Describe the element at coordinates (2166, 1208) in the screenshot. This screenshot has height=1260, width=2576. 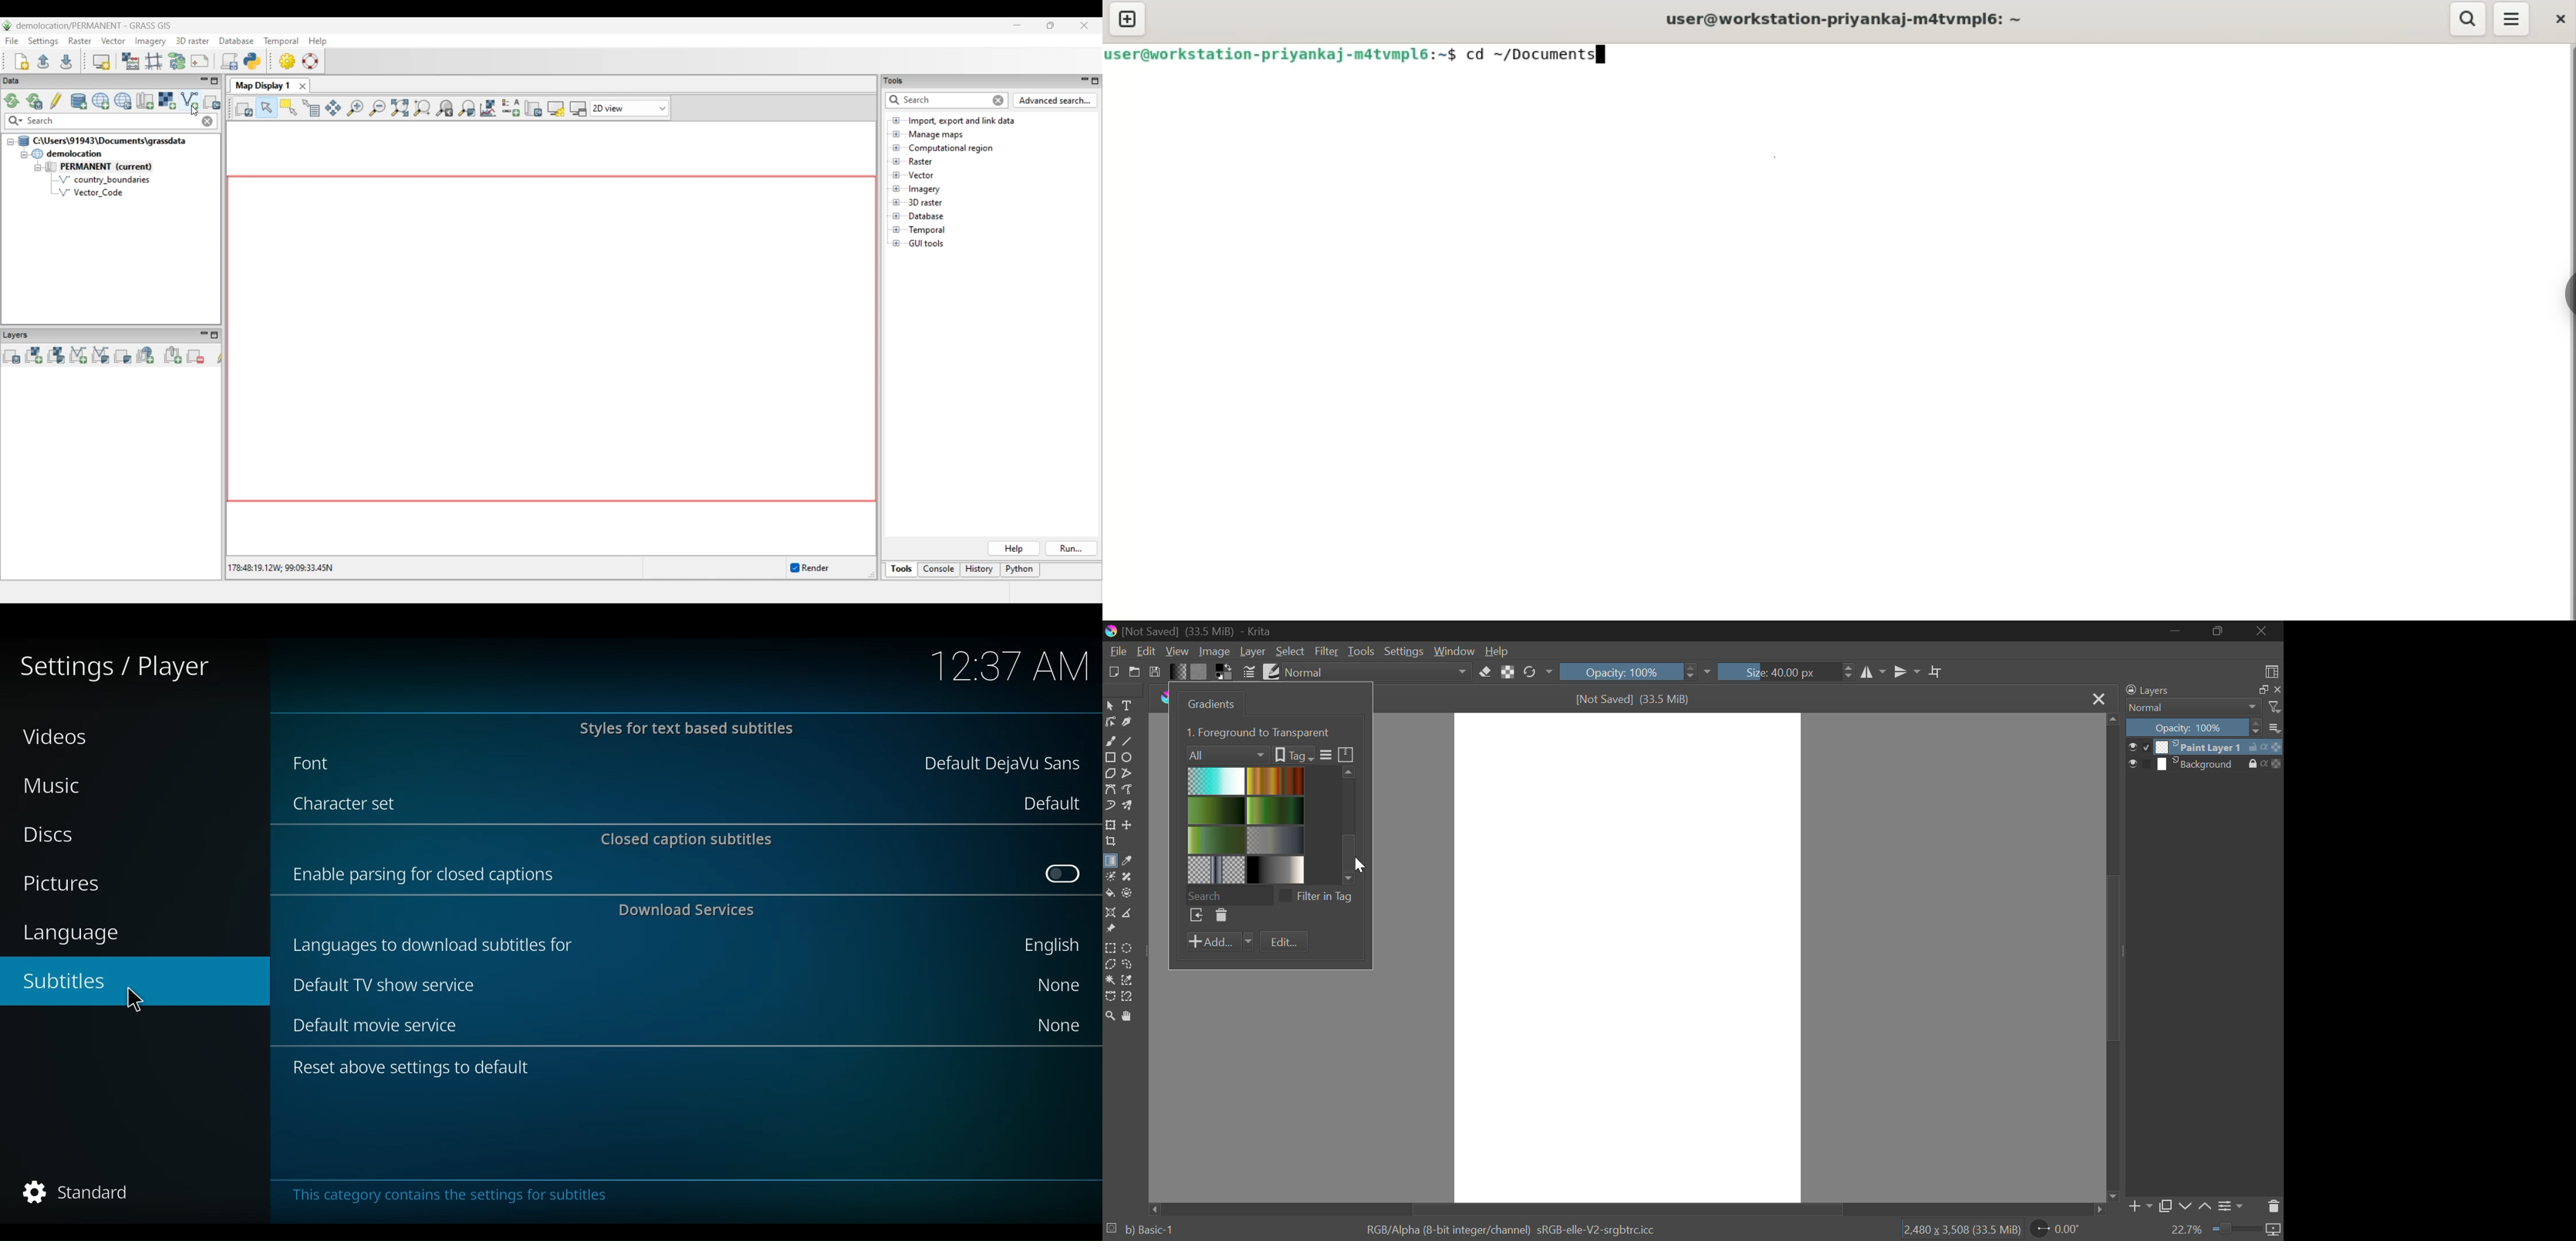
I see `Copy Layer` at that location.